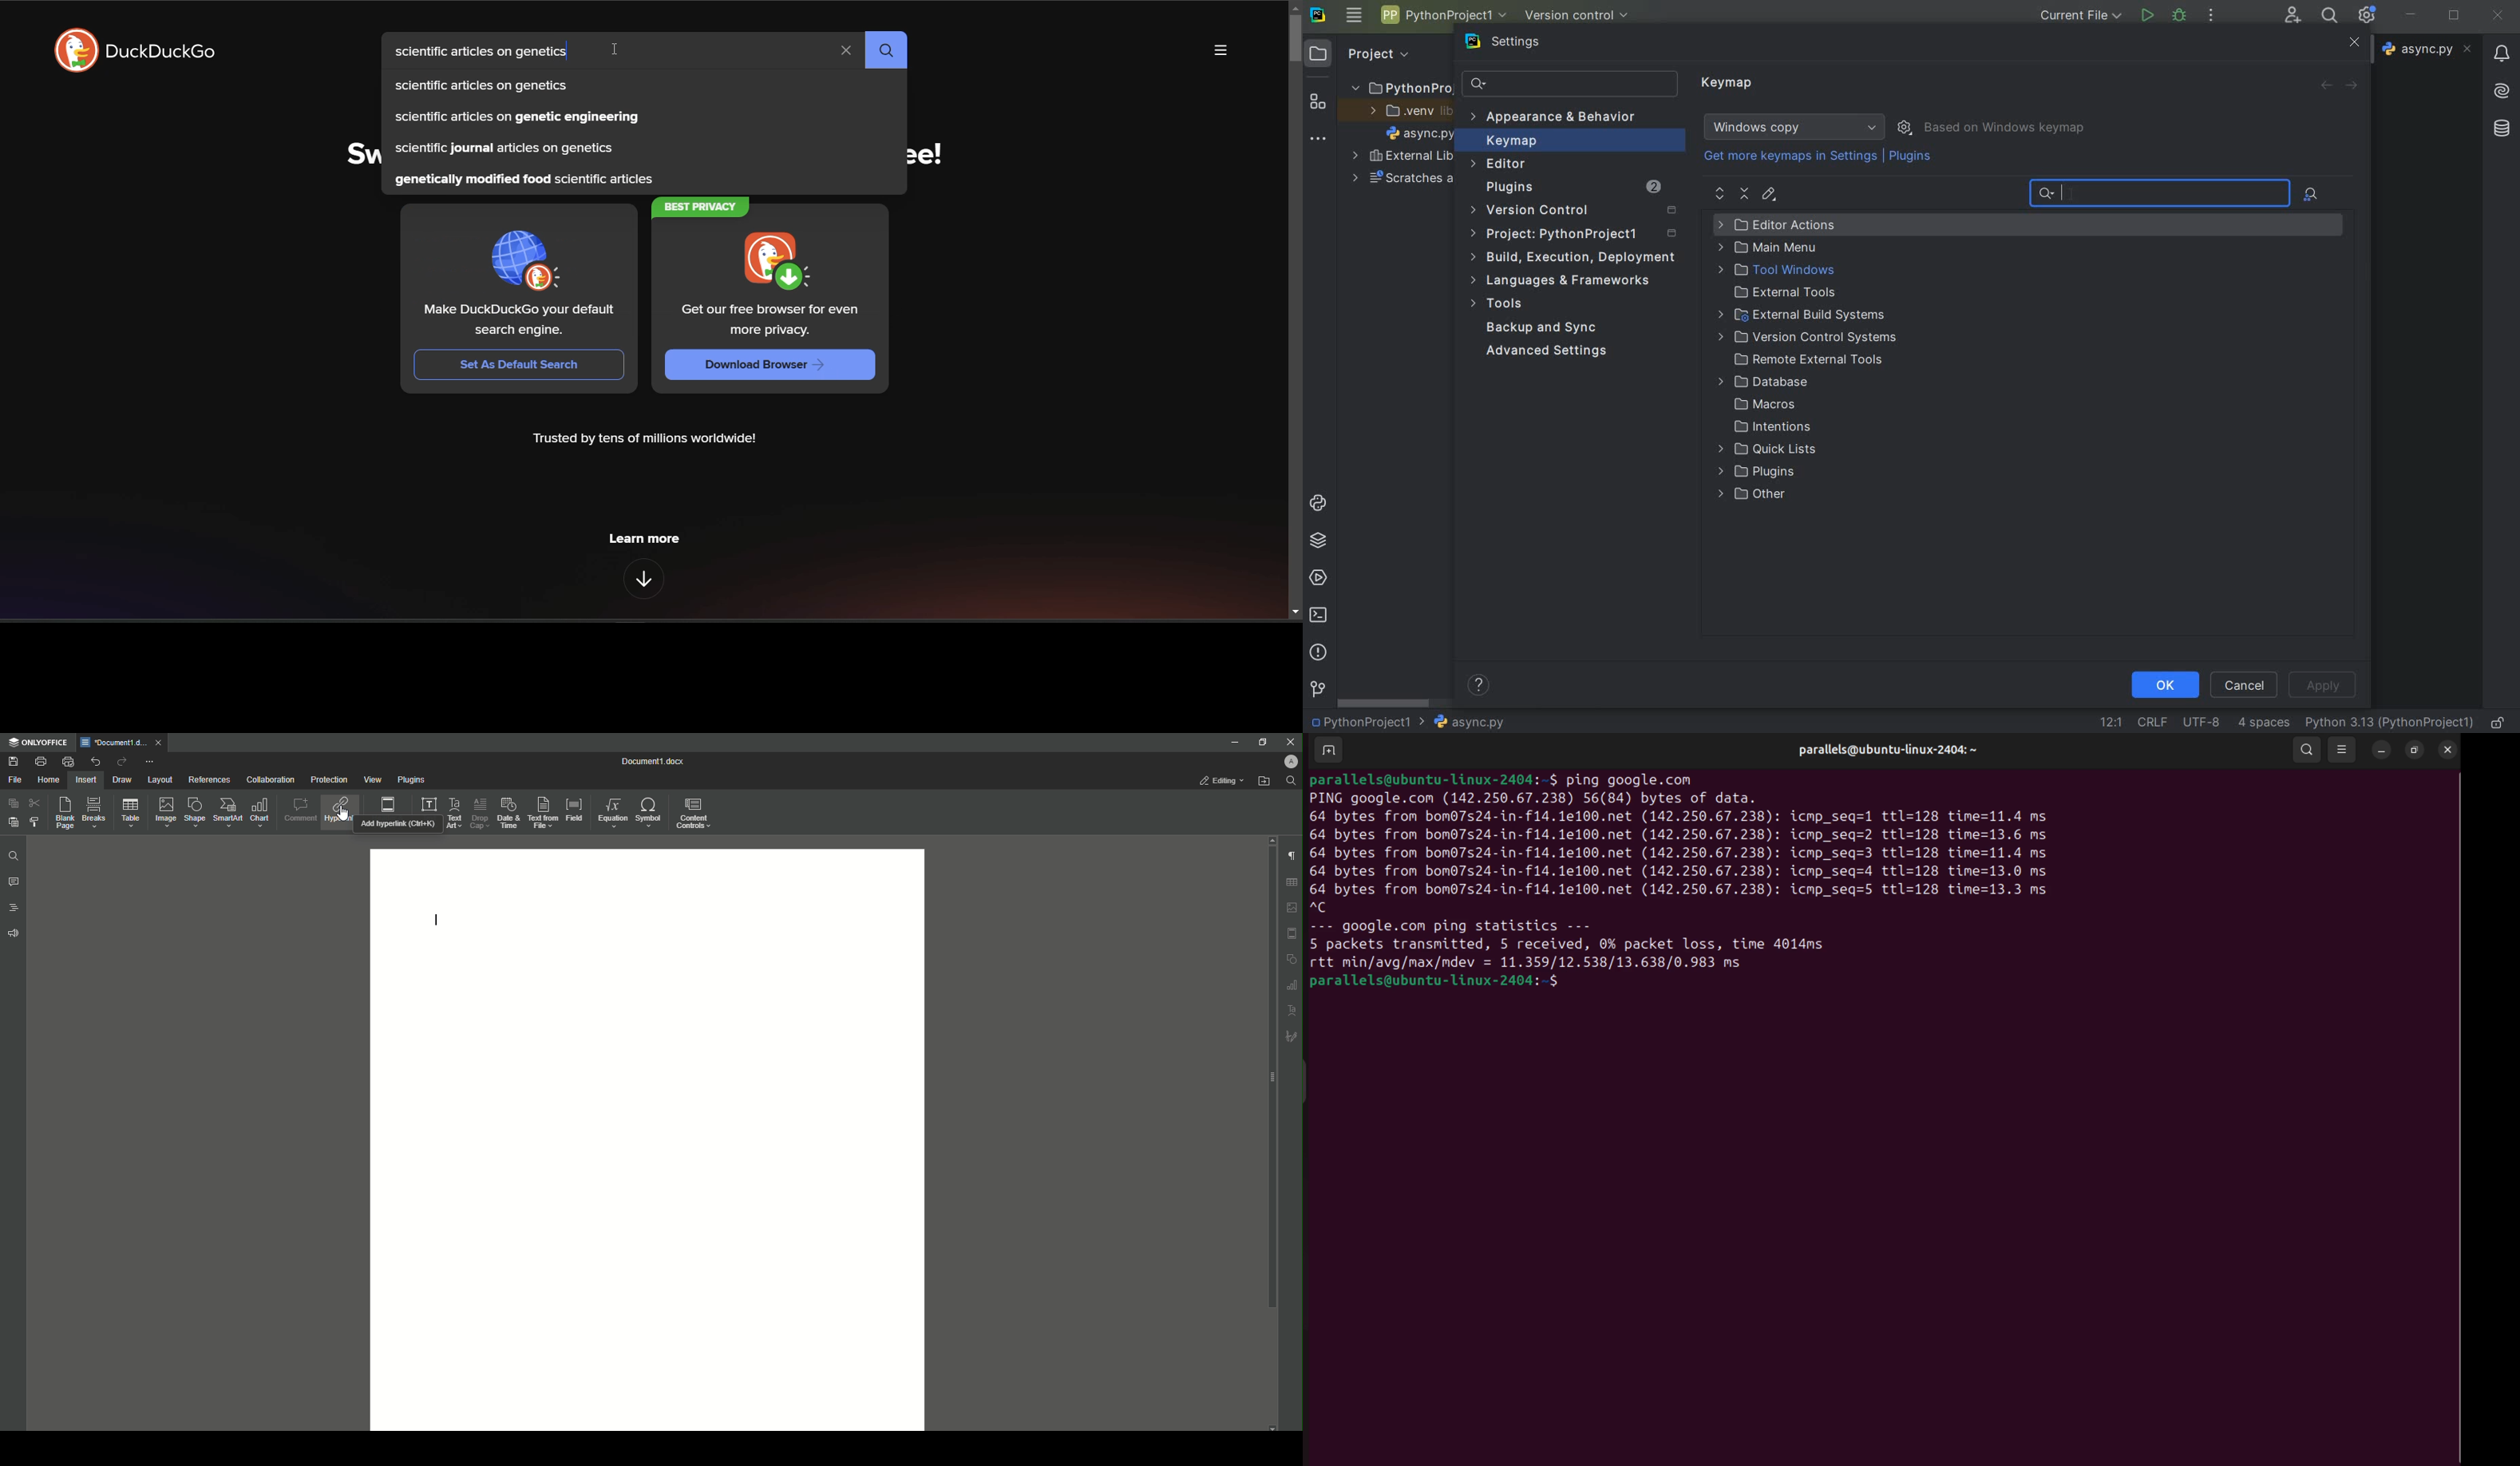  What do you see at coordinates (1479, 687) in the screenshot?
I see `show help contents` at bounding box center [1479, 687].